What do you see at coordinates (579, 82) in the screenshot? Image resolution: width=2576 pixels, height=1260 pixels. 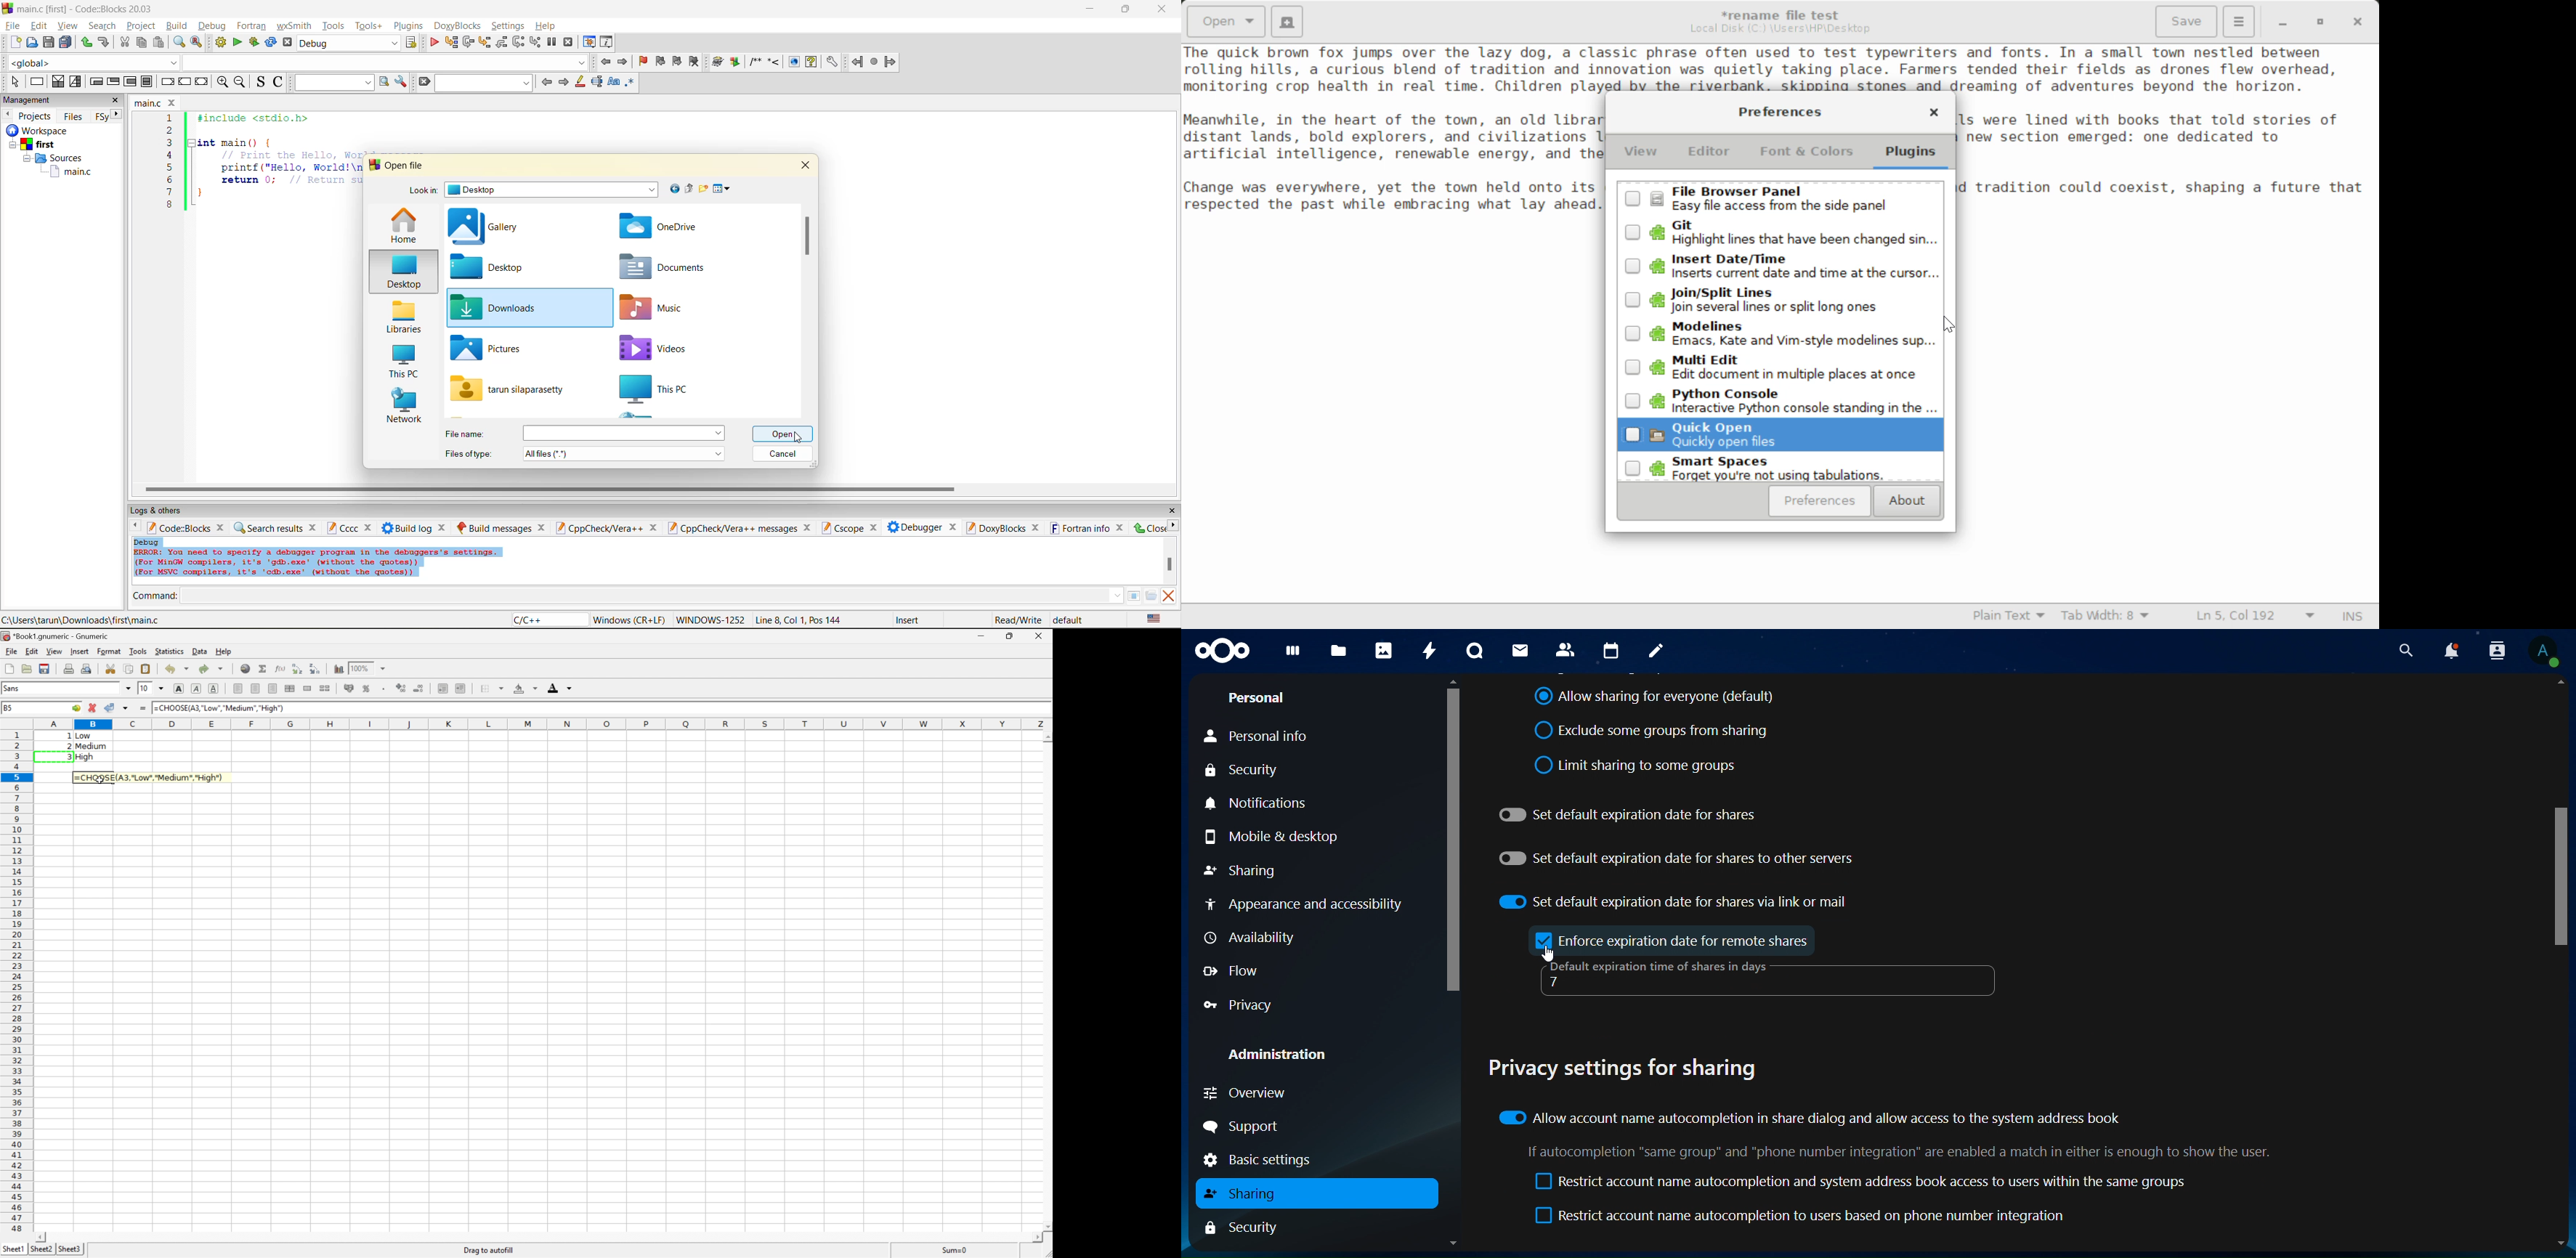 I see `highlight` at bounding box center [579, 82].